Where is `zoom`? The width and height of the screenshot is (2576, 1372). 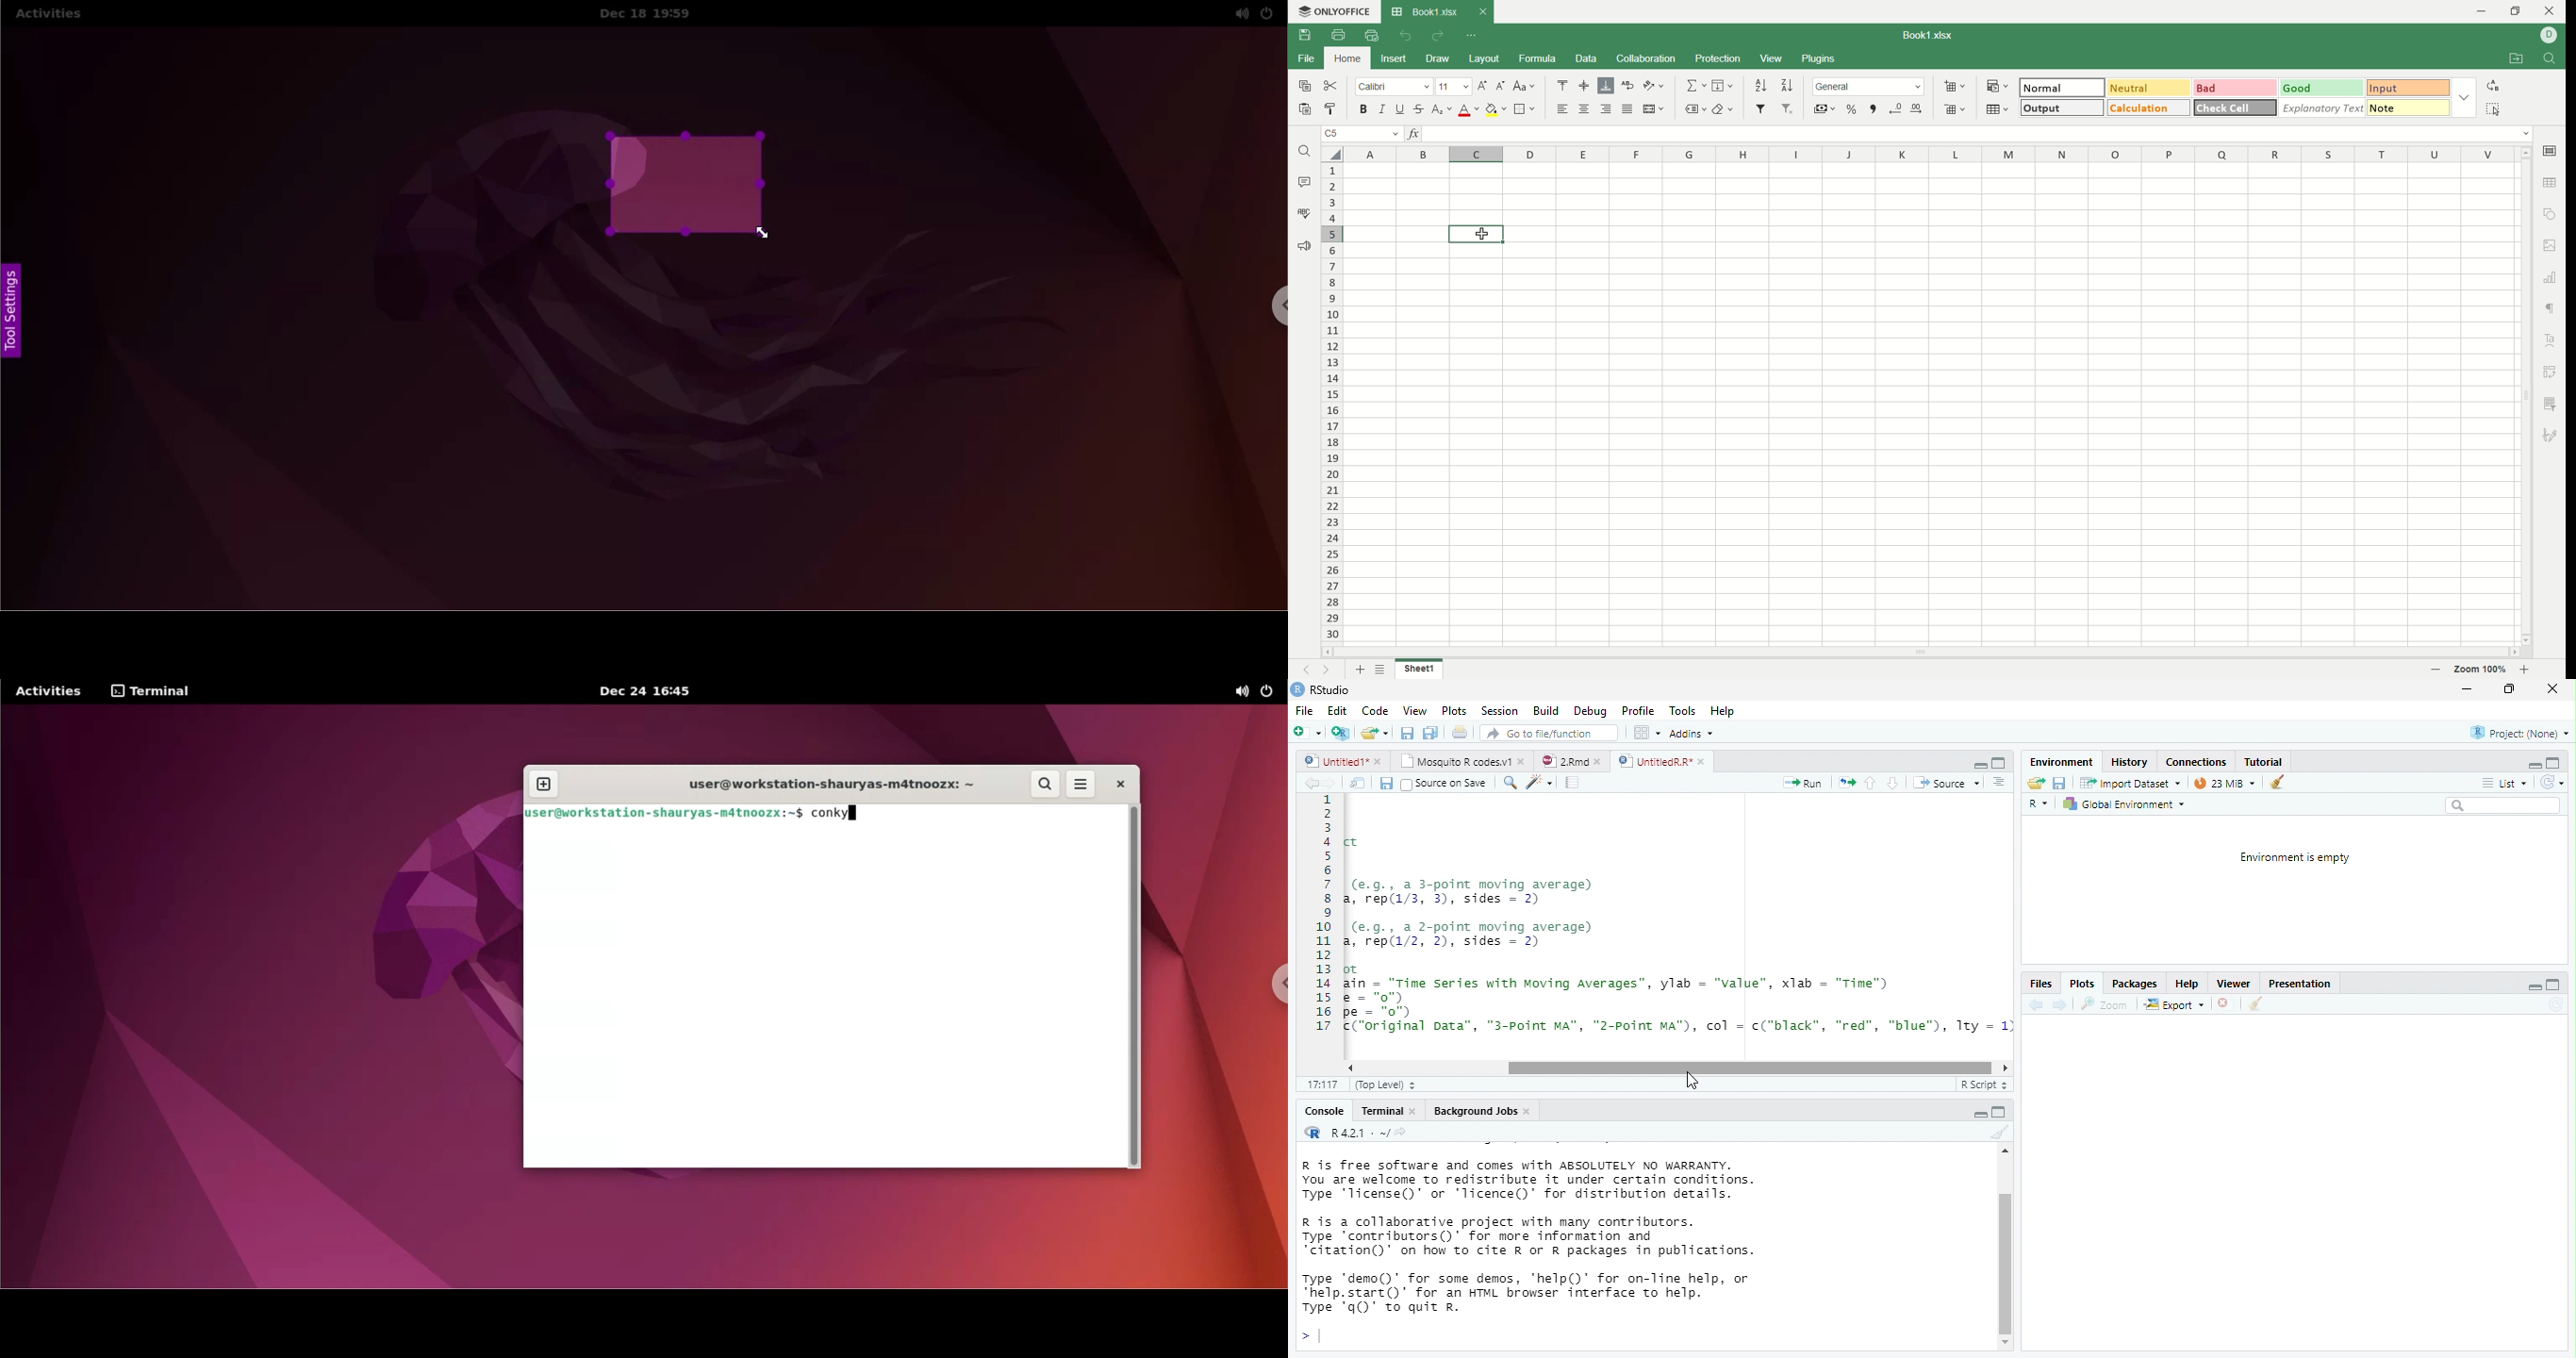 zoom is located at coordinates (2107, 1004).